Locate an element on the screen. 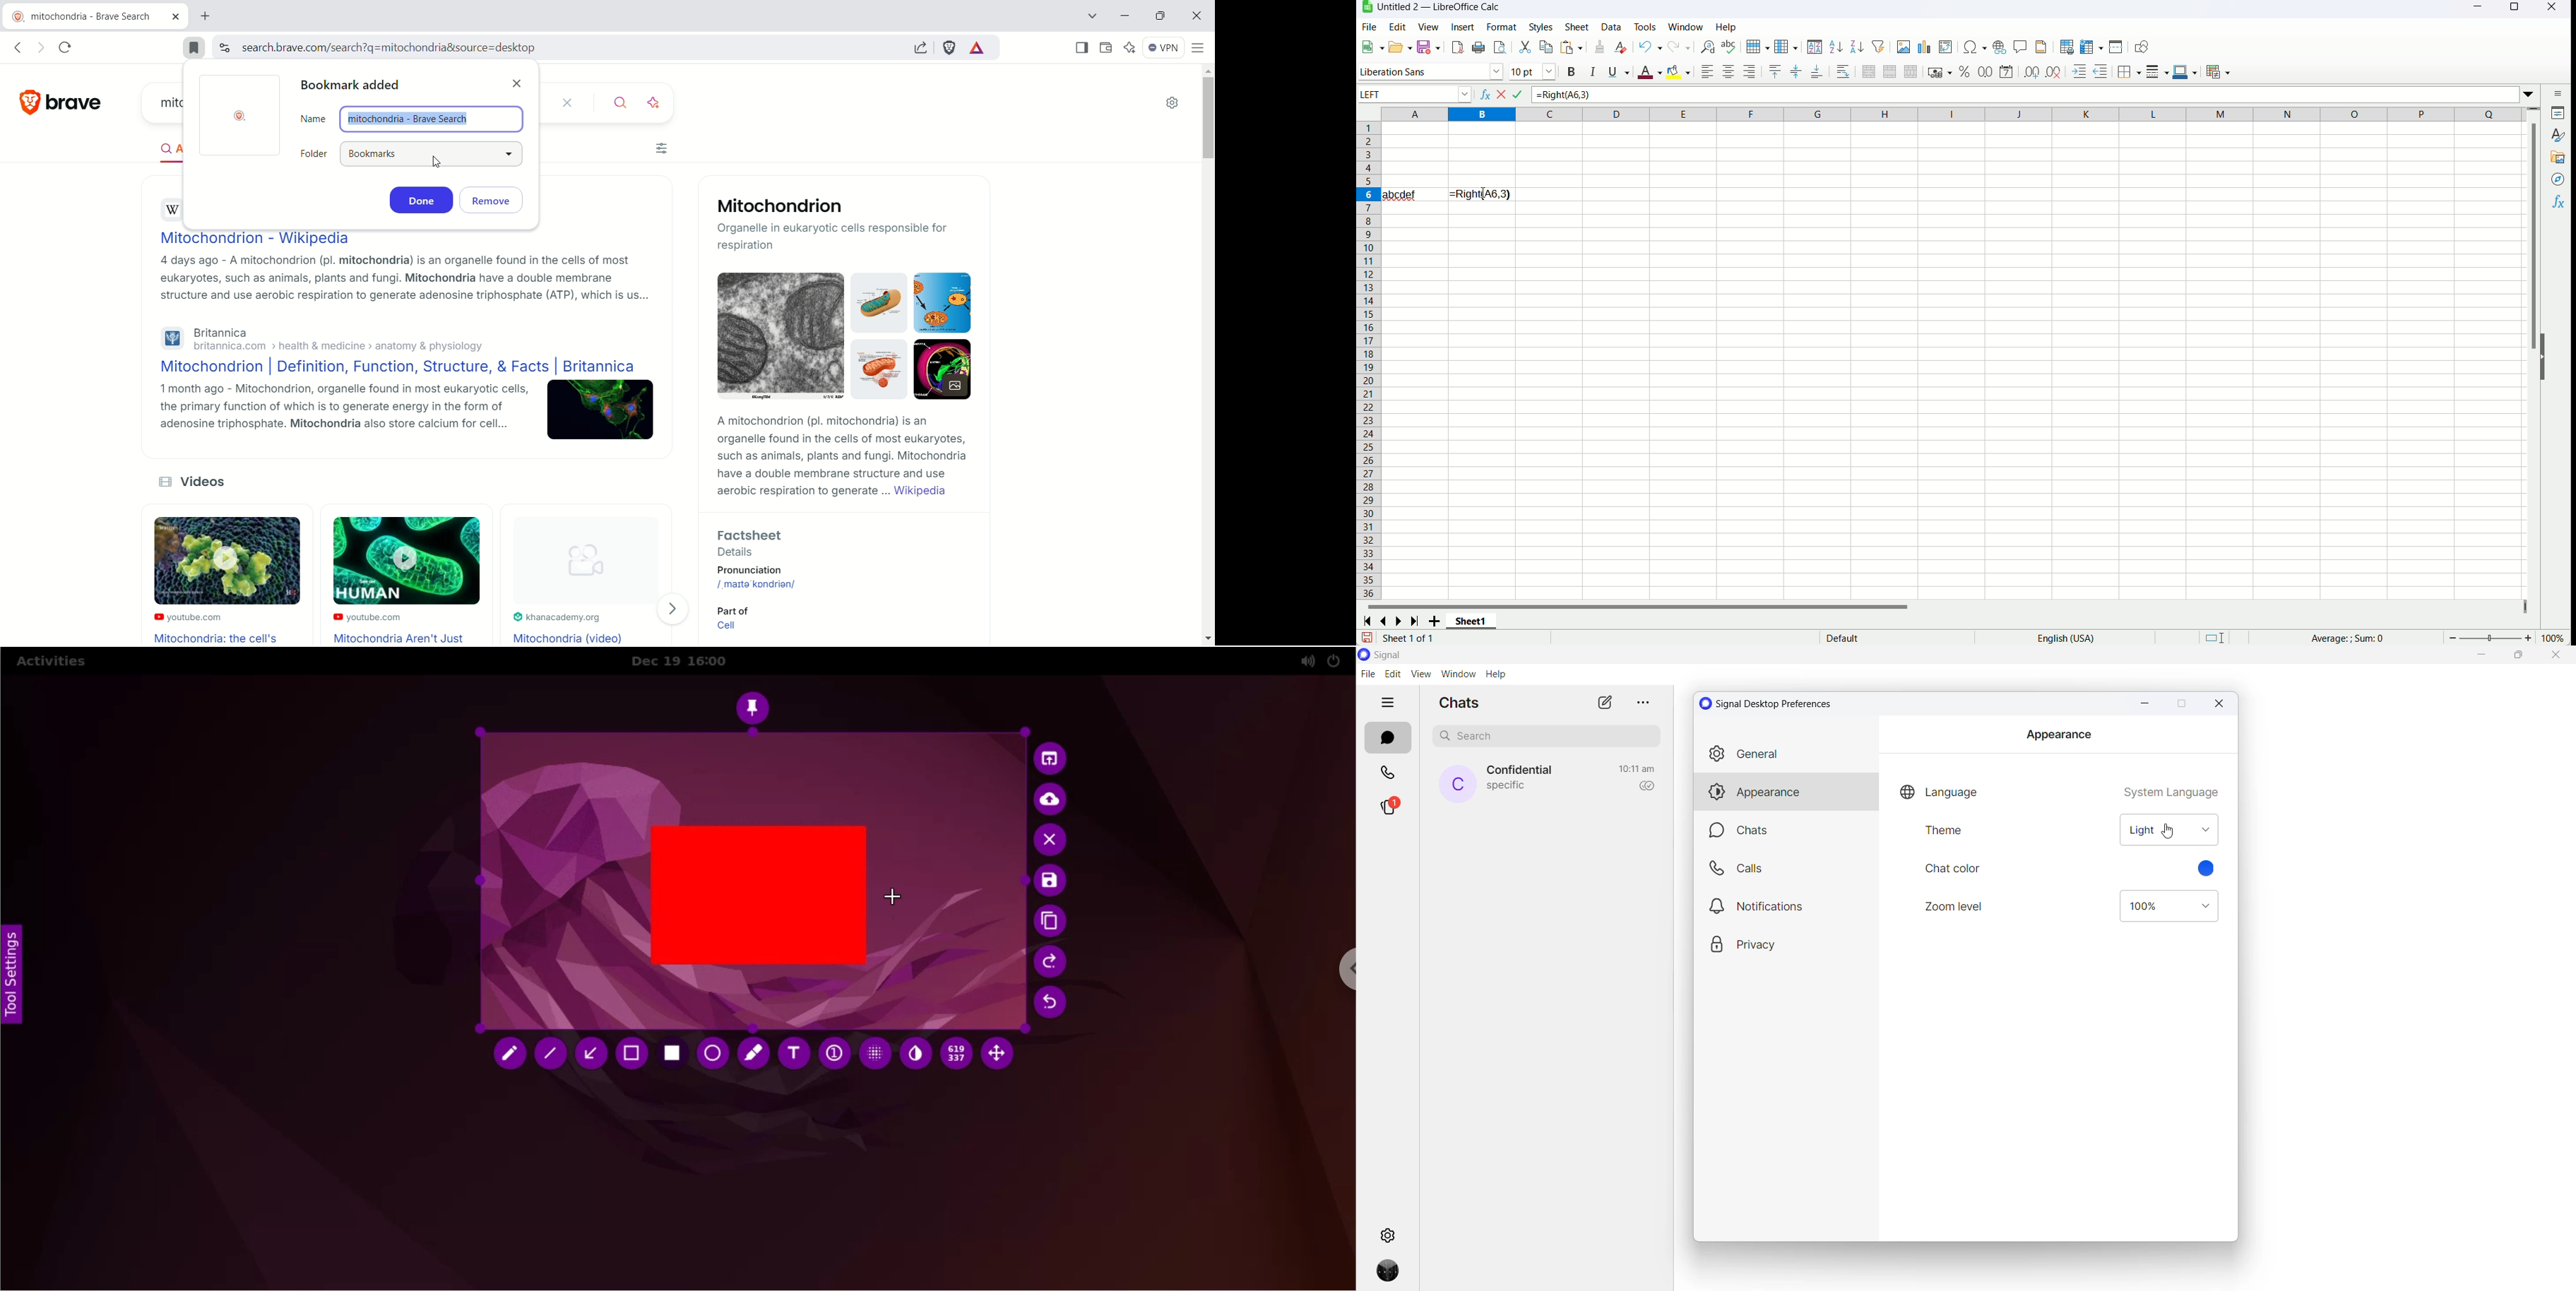  help is located at coordinates (1495, 675).